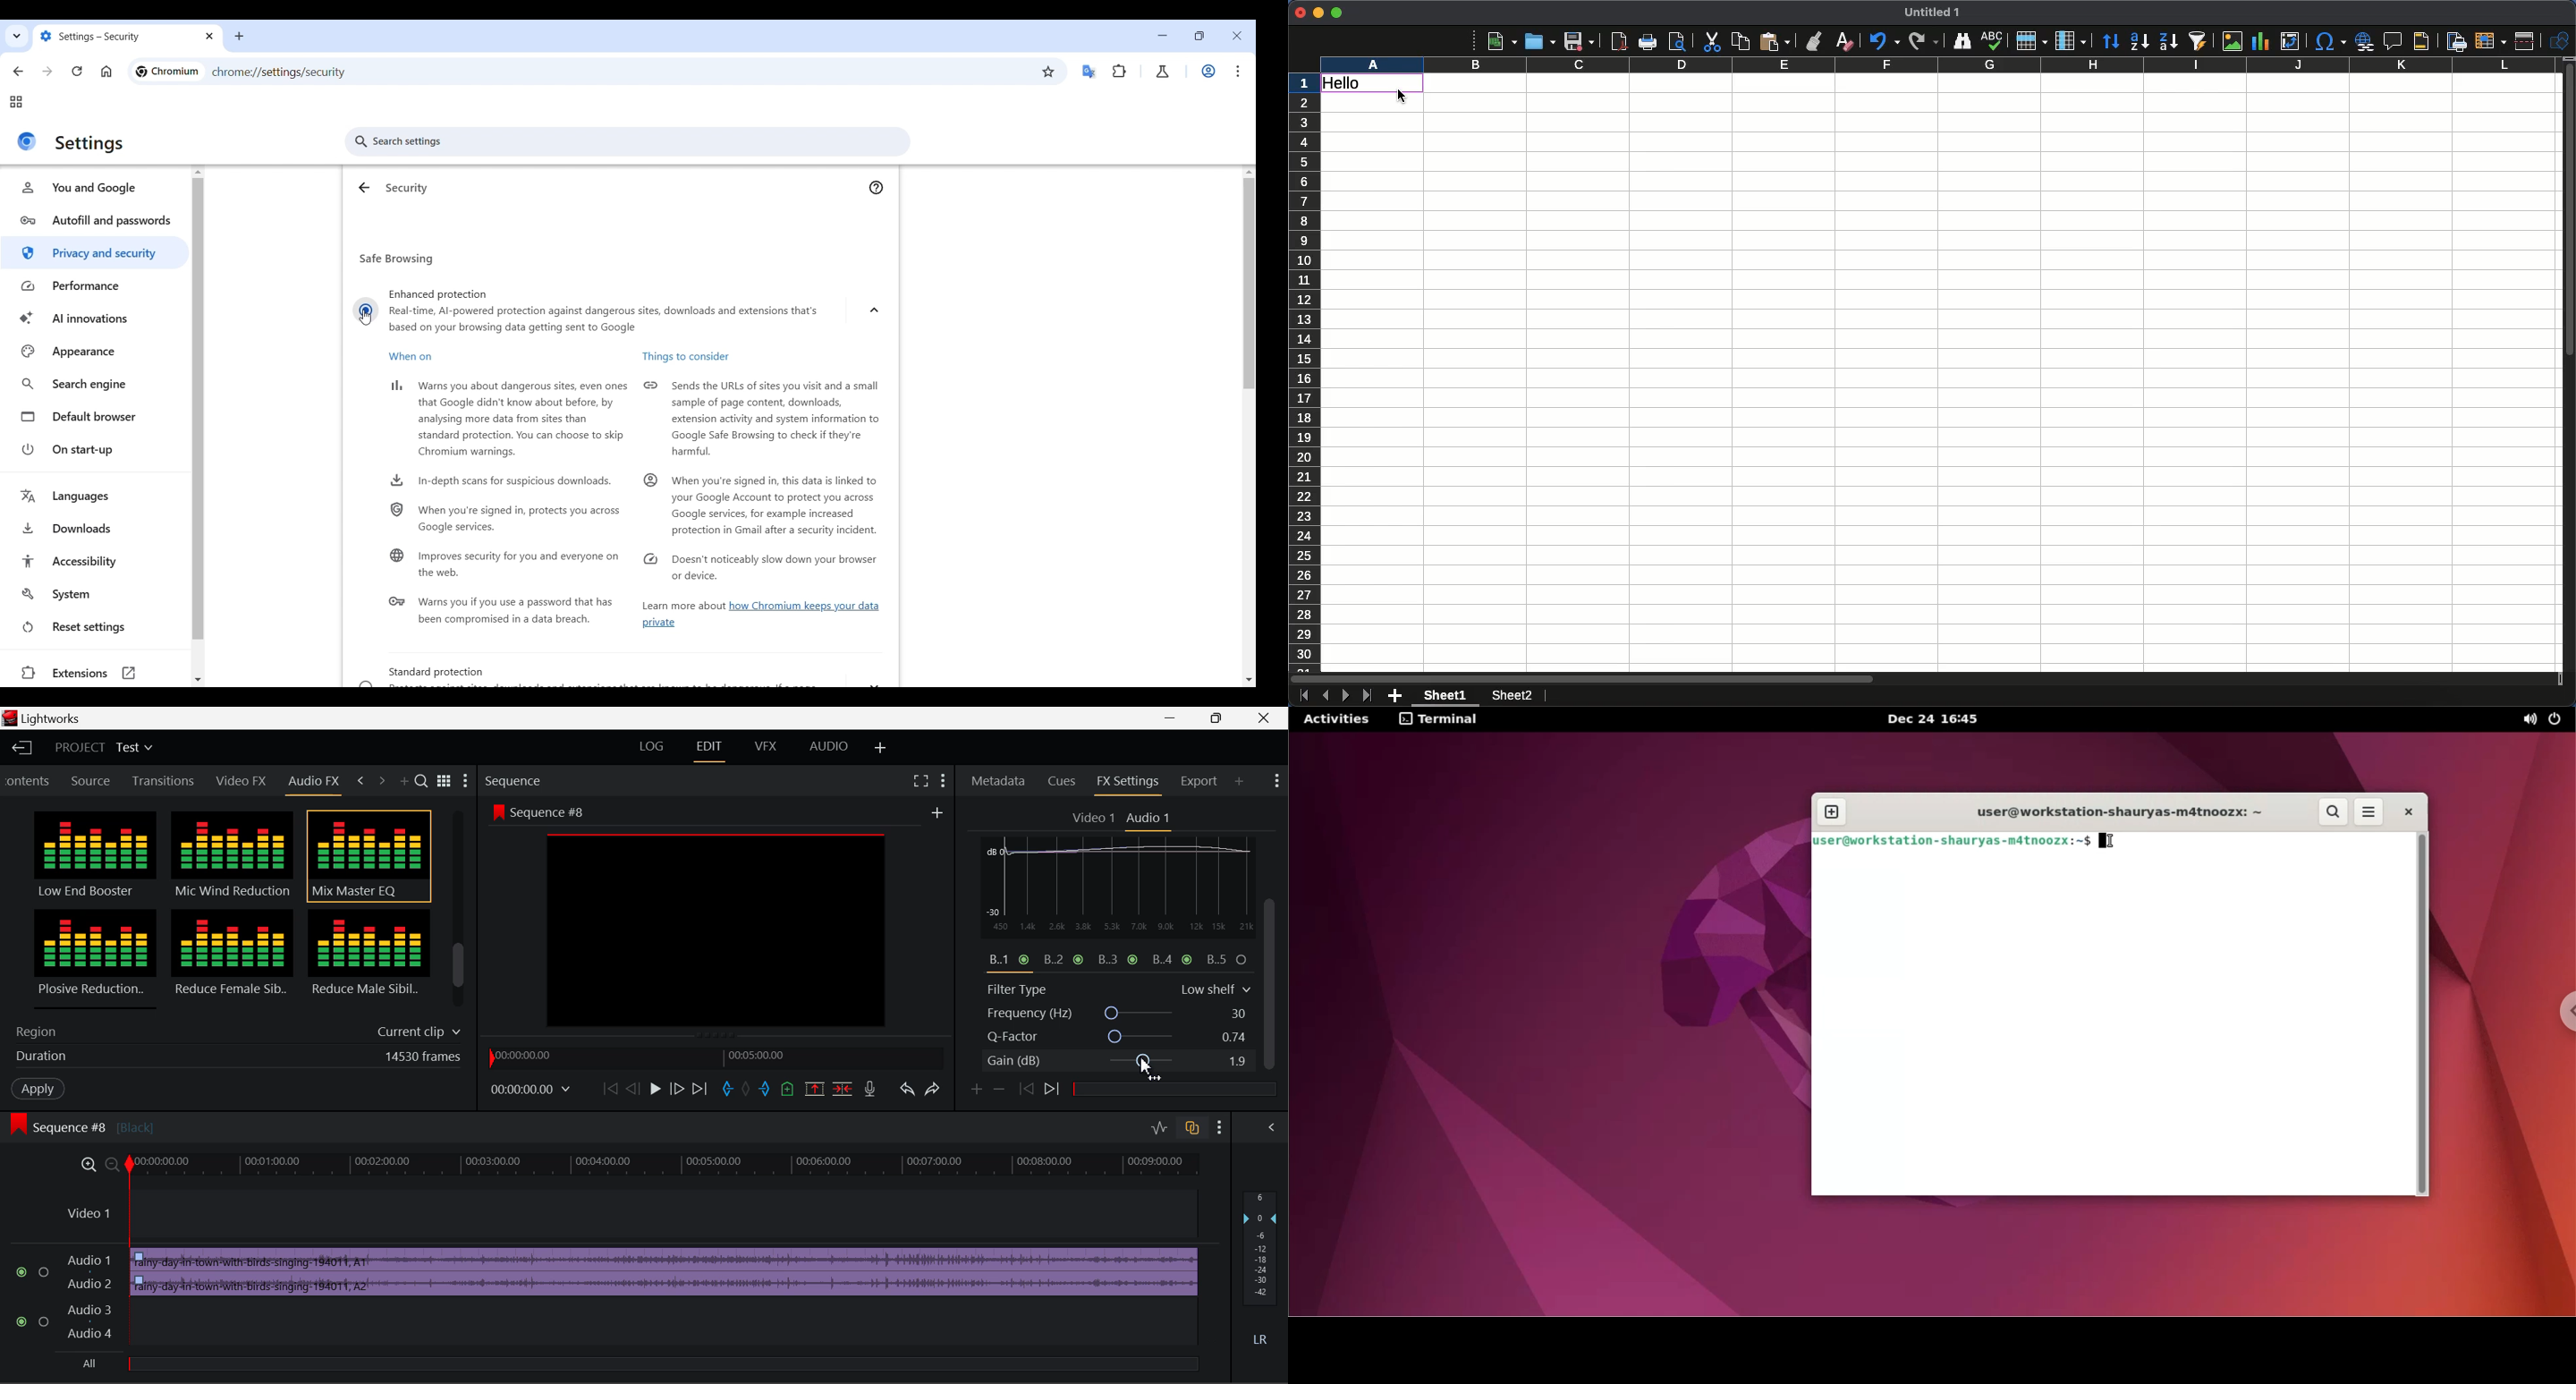 The height and width of the screenshot is (1400, 2576). What do you see at coordinates (2197, 41) in the screenshot?
I see `Autofilter` at bounding box center [2197, 41].